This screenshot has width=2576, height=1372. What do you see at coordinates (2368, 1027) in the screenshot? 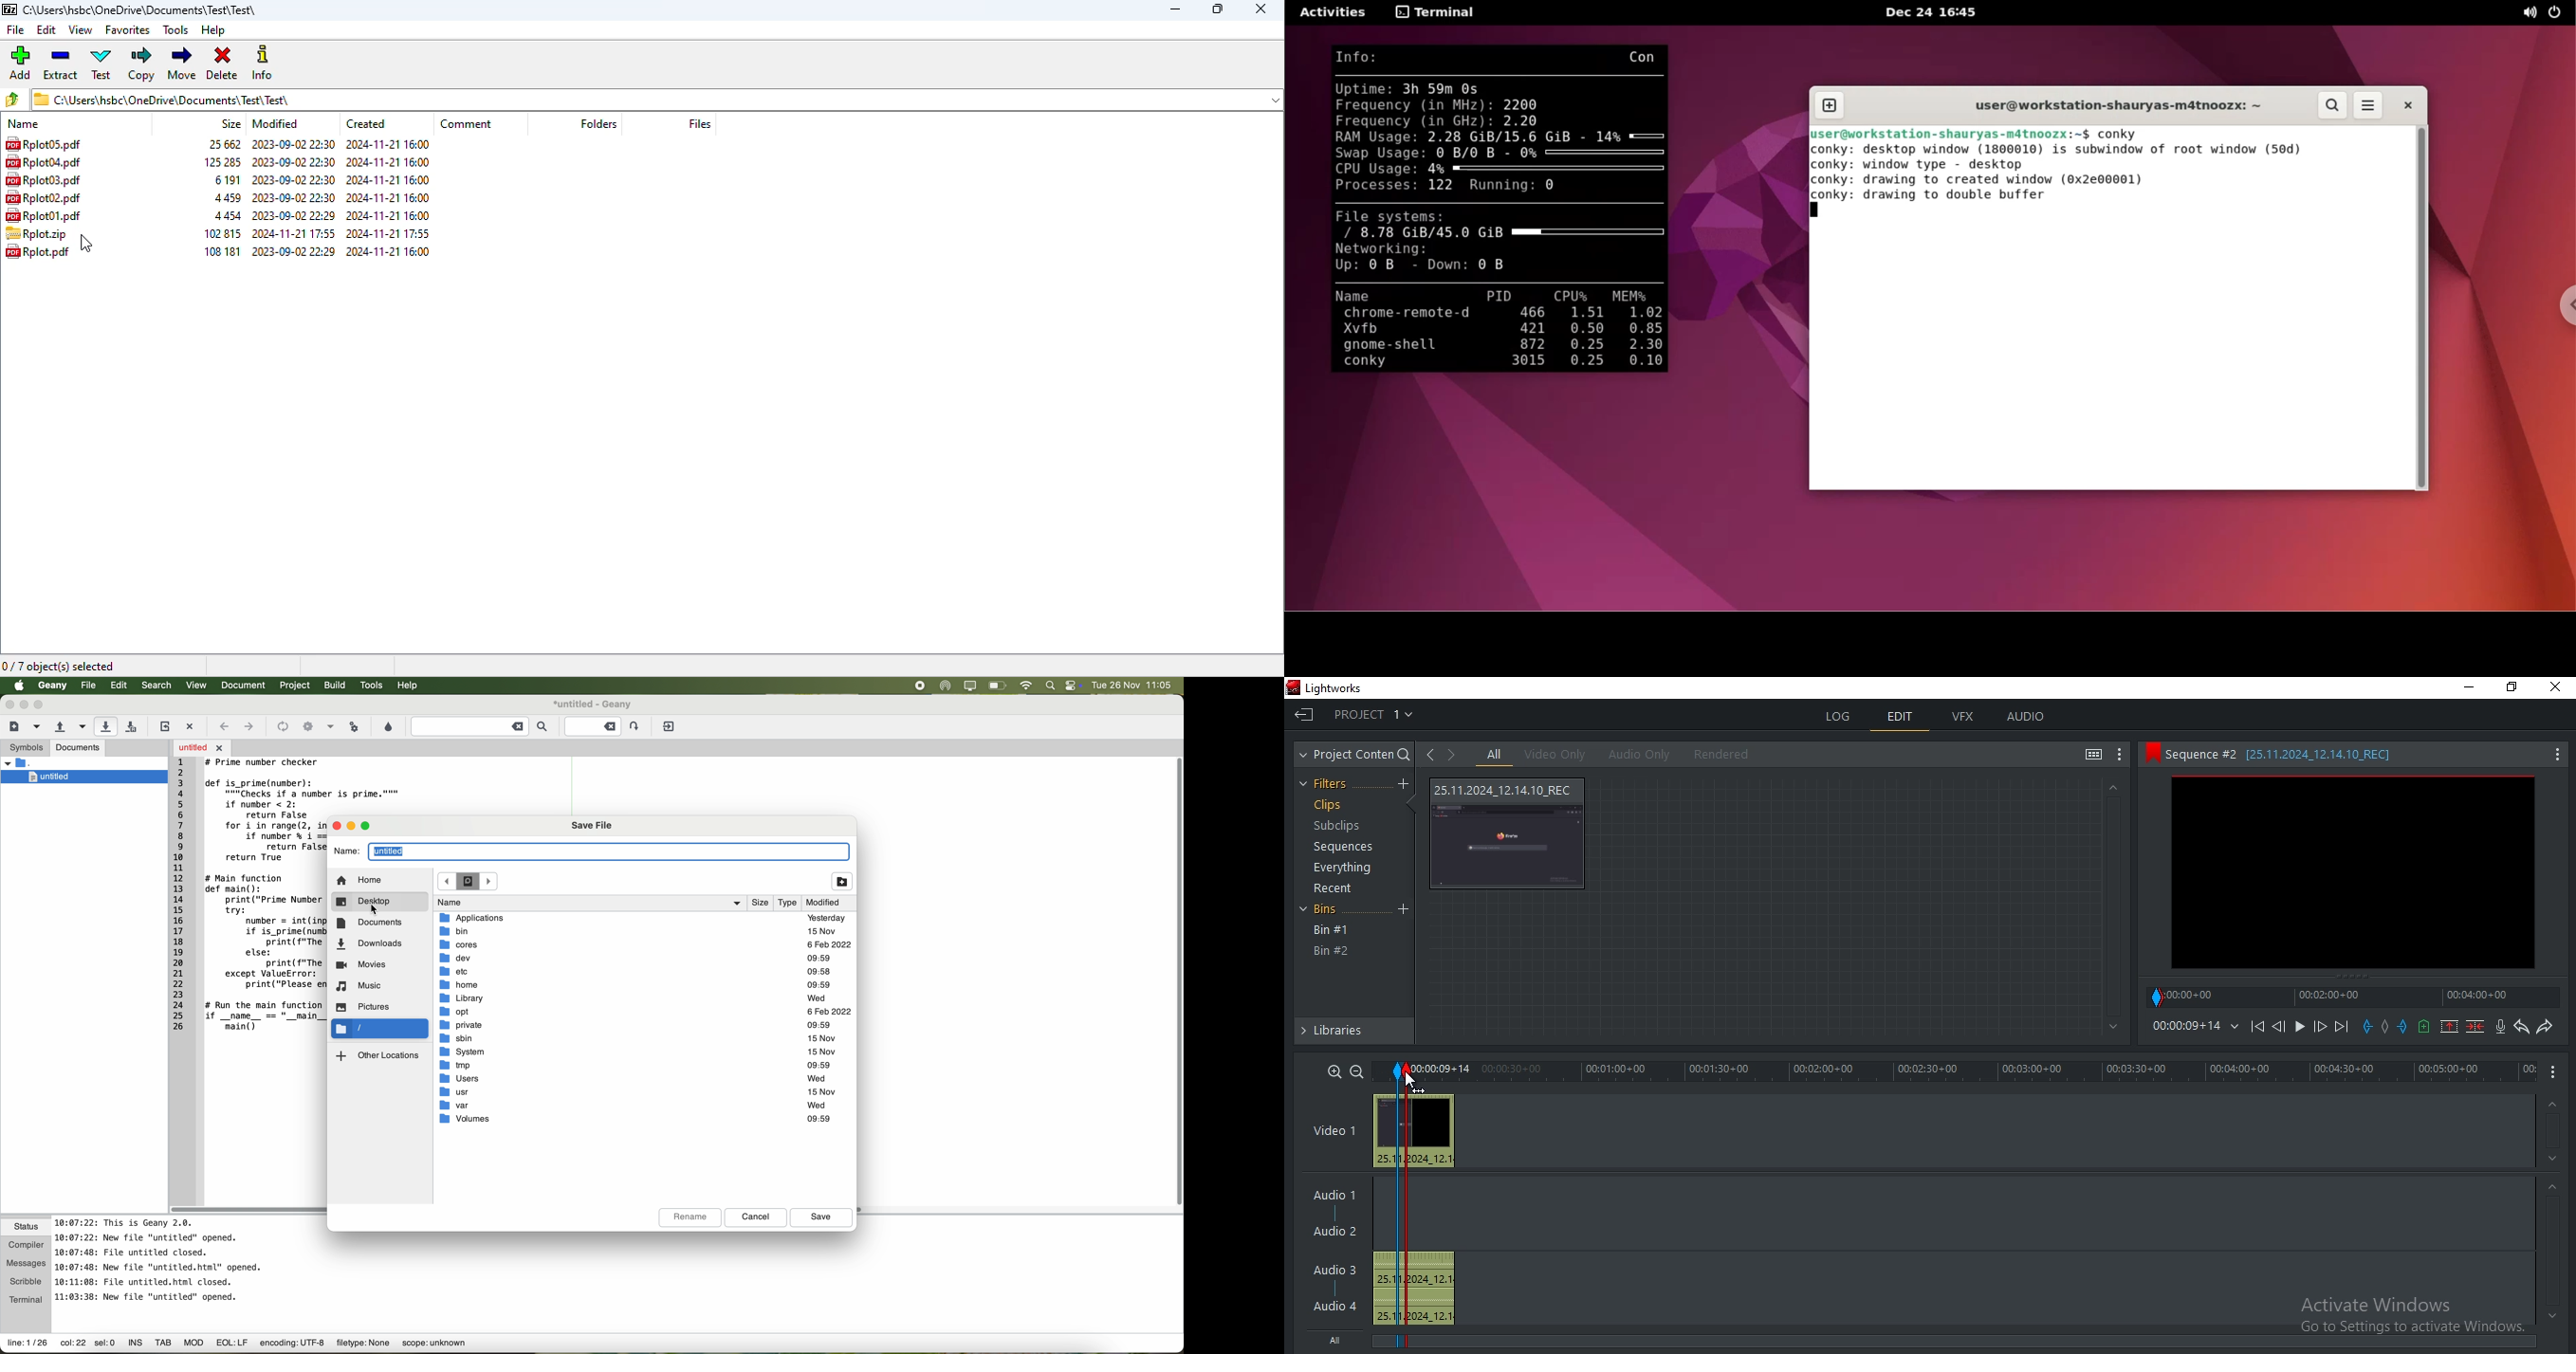
I see `add a in mark` at bounding box center [2368, 1027].